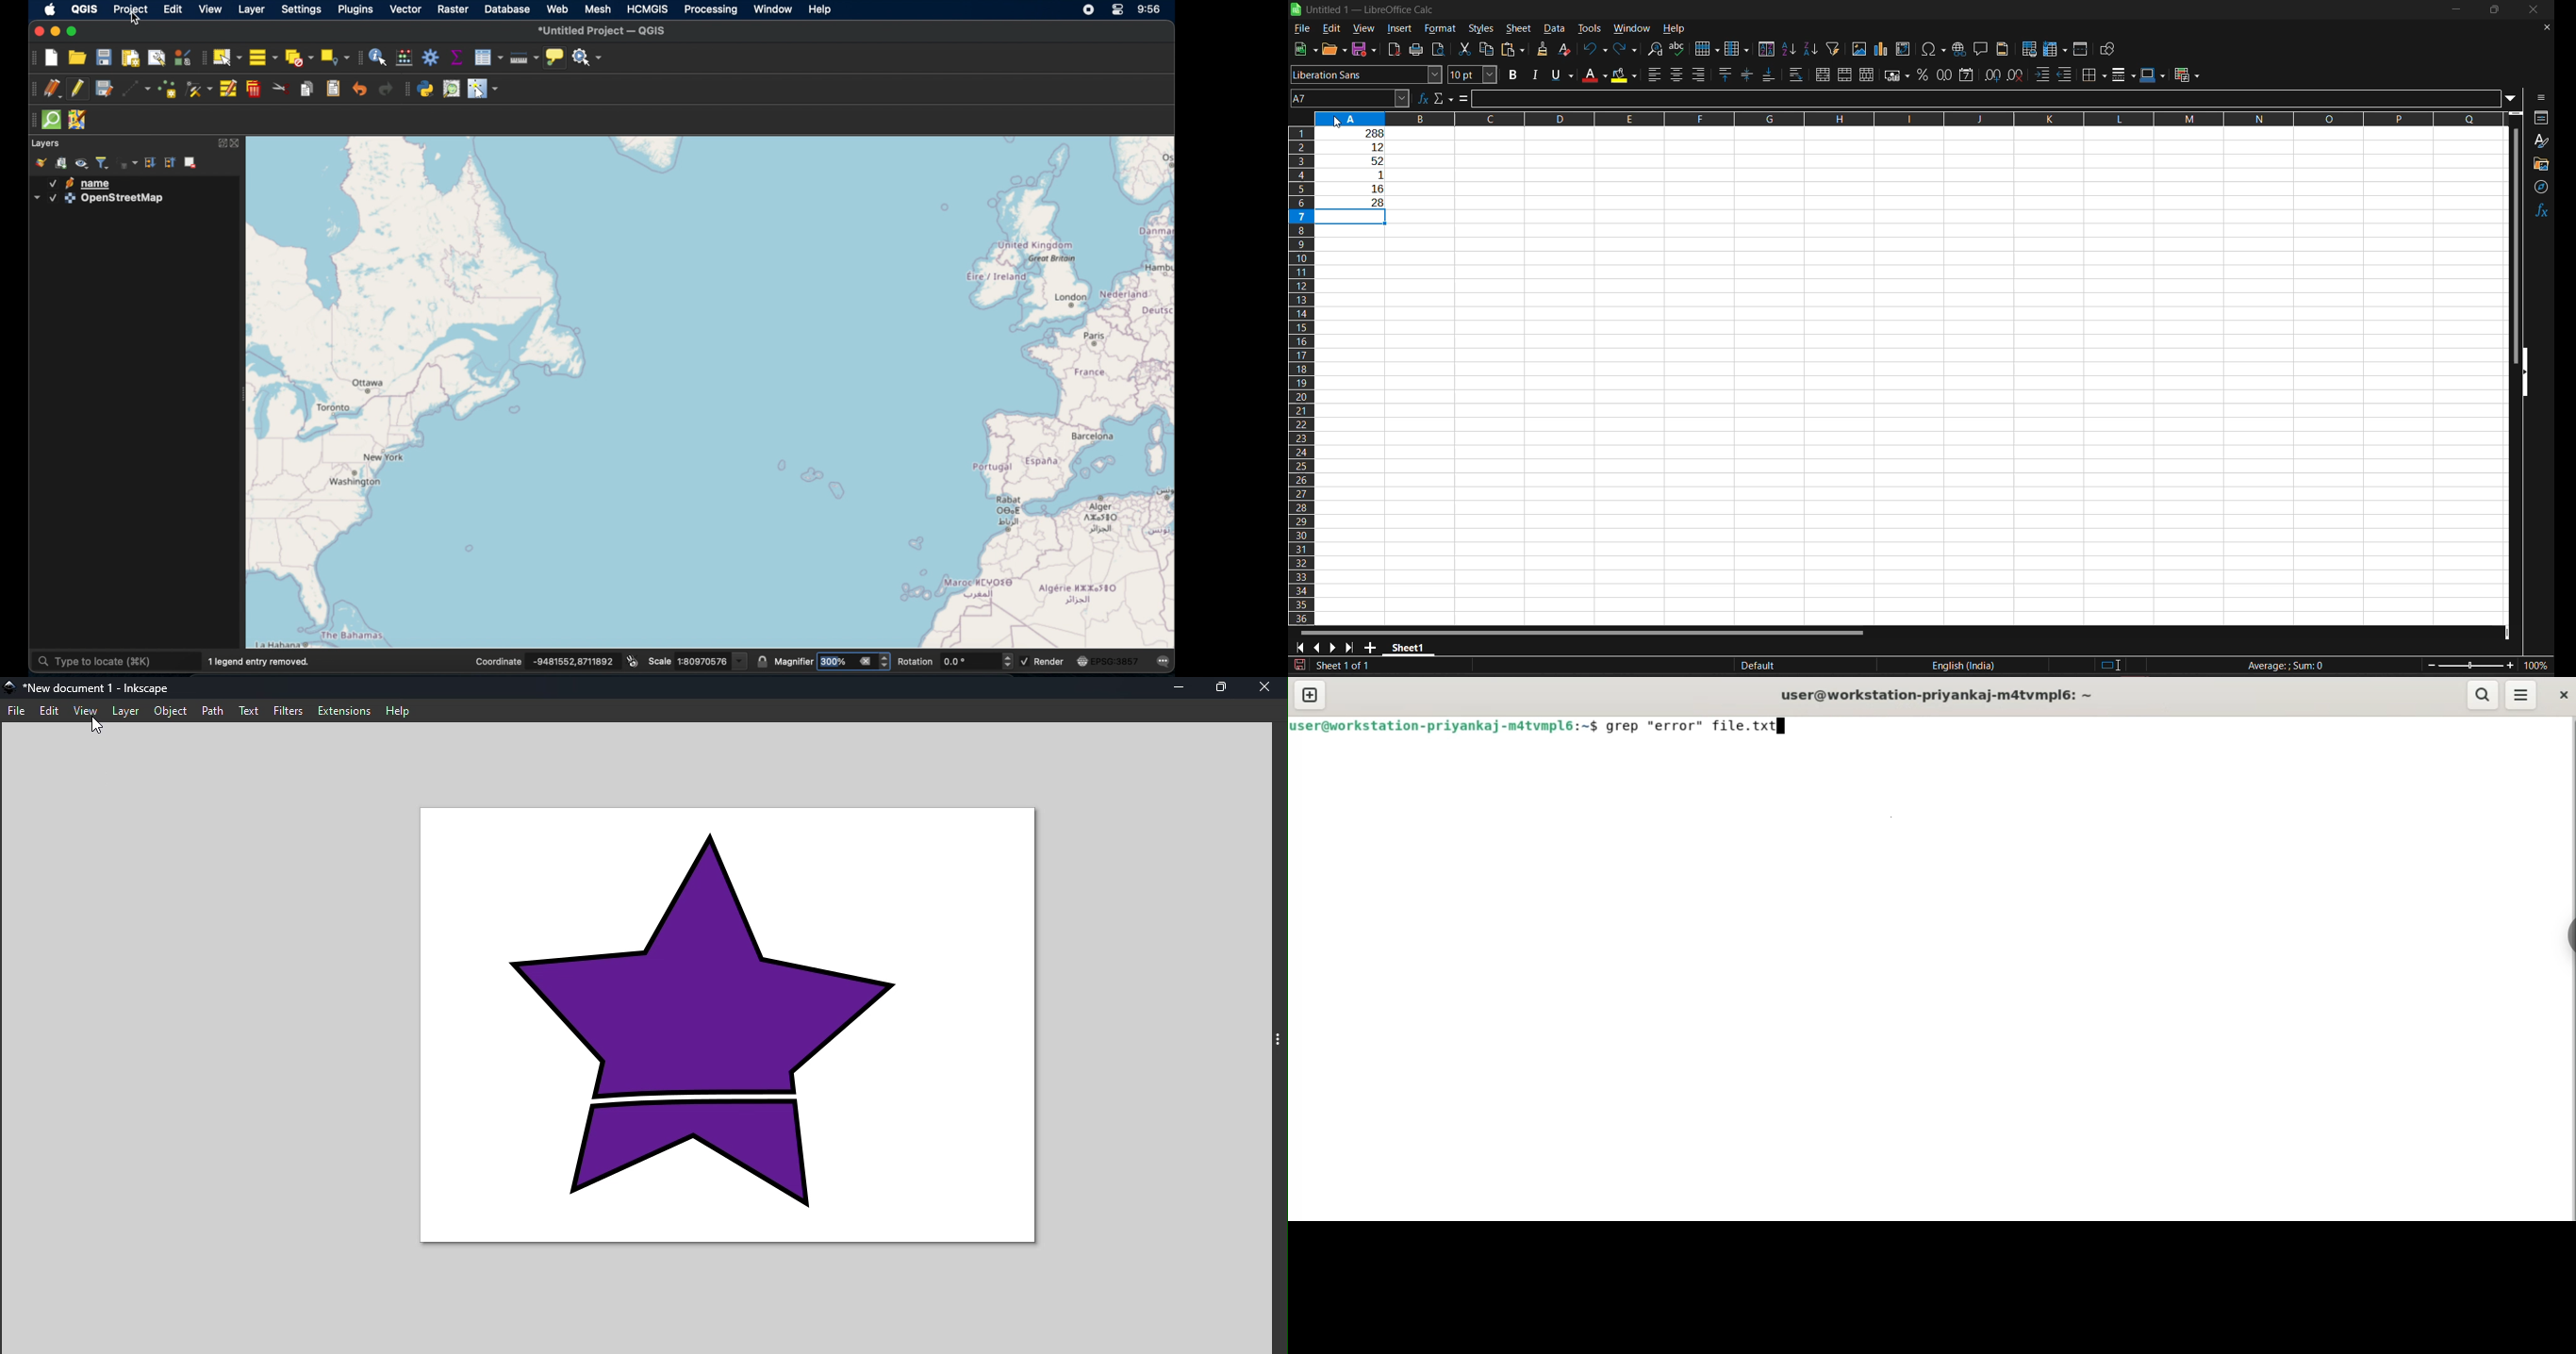  What do you see at coordinates (1332, 29) in the screenshot?
I see `edit` at bounding box center [1332, 29].